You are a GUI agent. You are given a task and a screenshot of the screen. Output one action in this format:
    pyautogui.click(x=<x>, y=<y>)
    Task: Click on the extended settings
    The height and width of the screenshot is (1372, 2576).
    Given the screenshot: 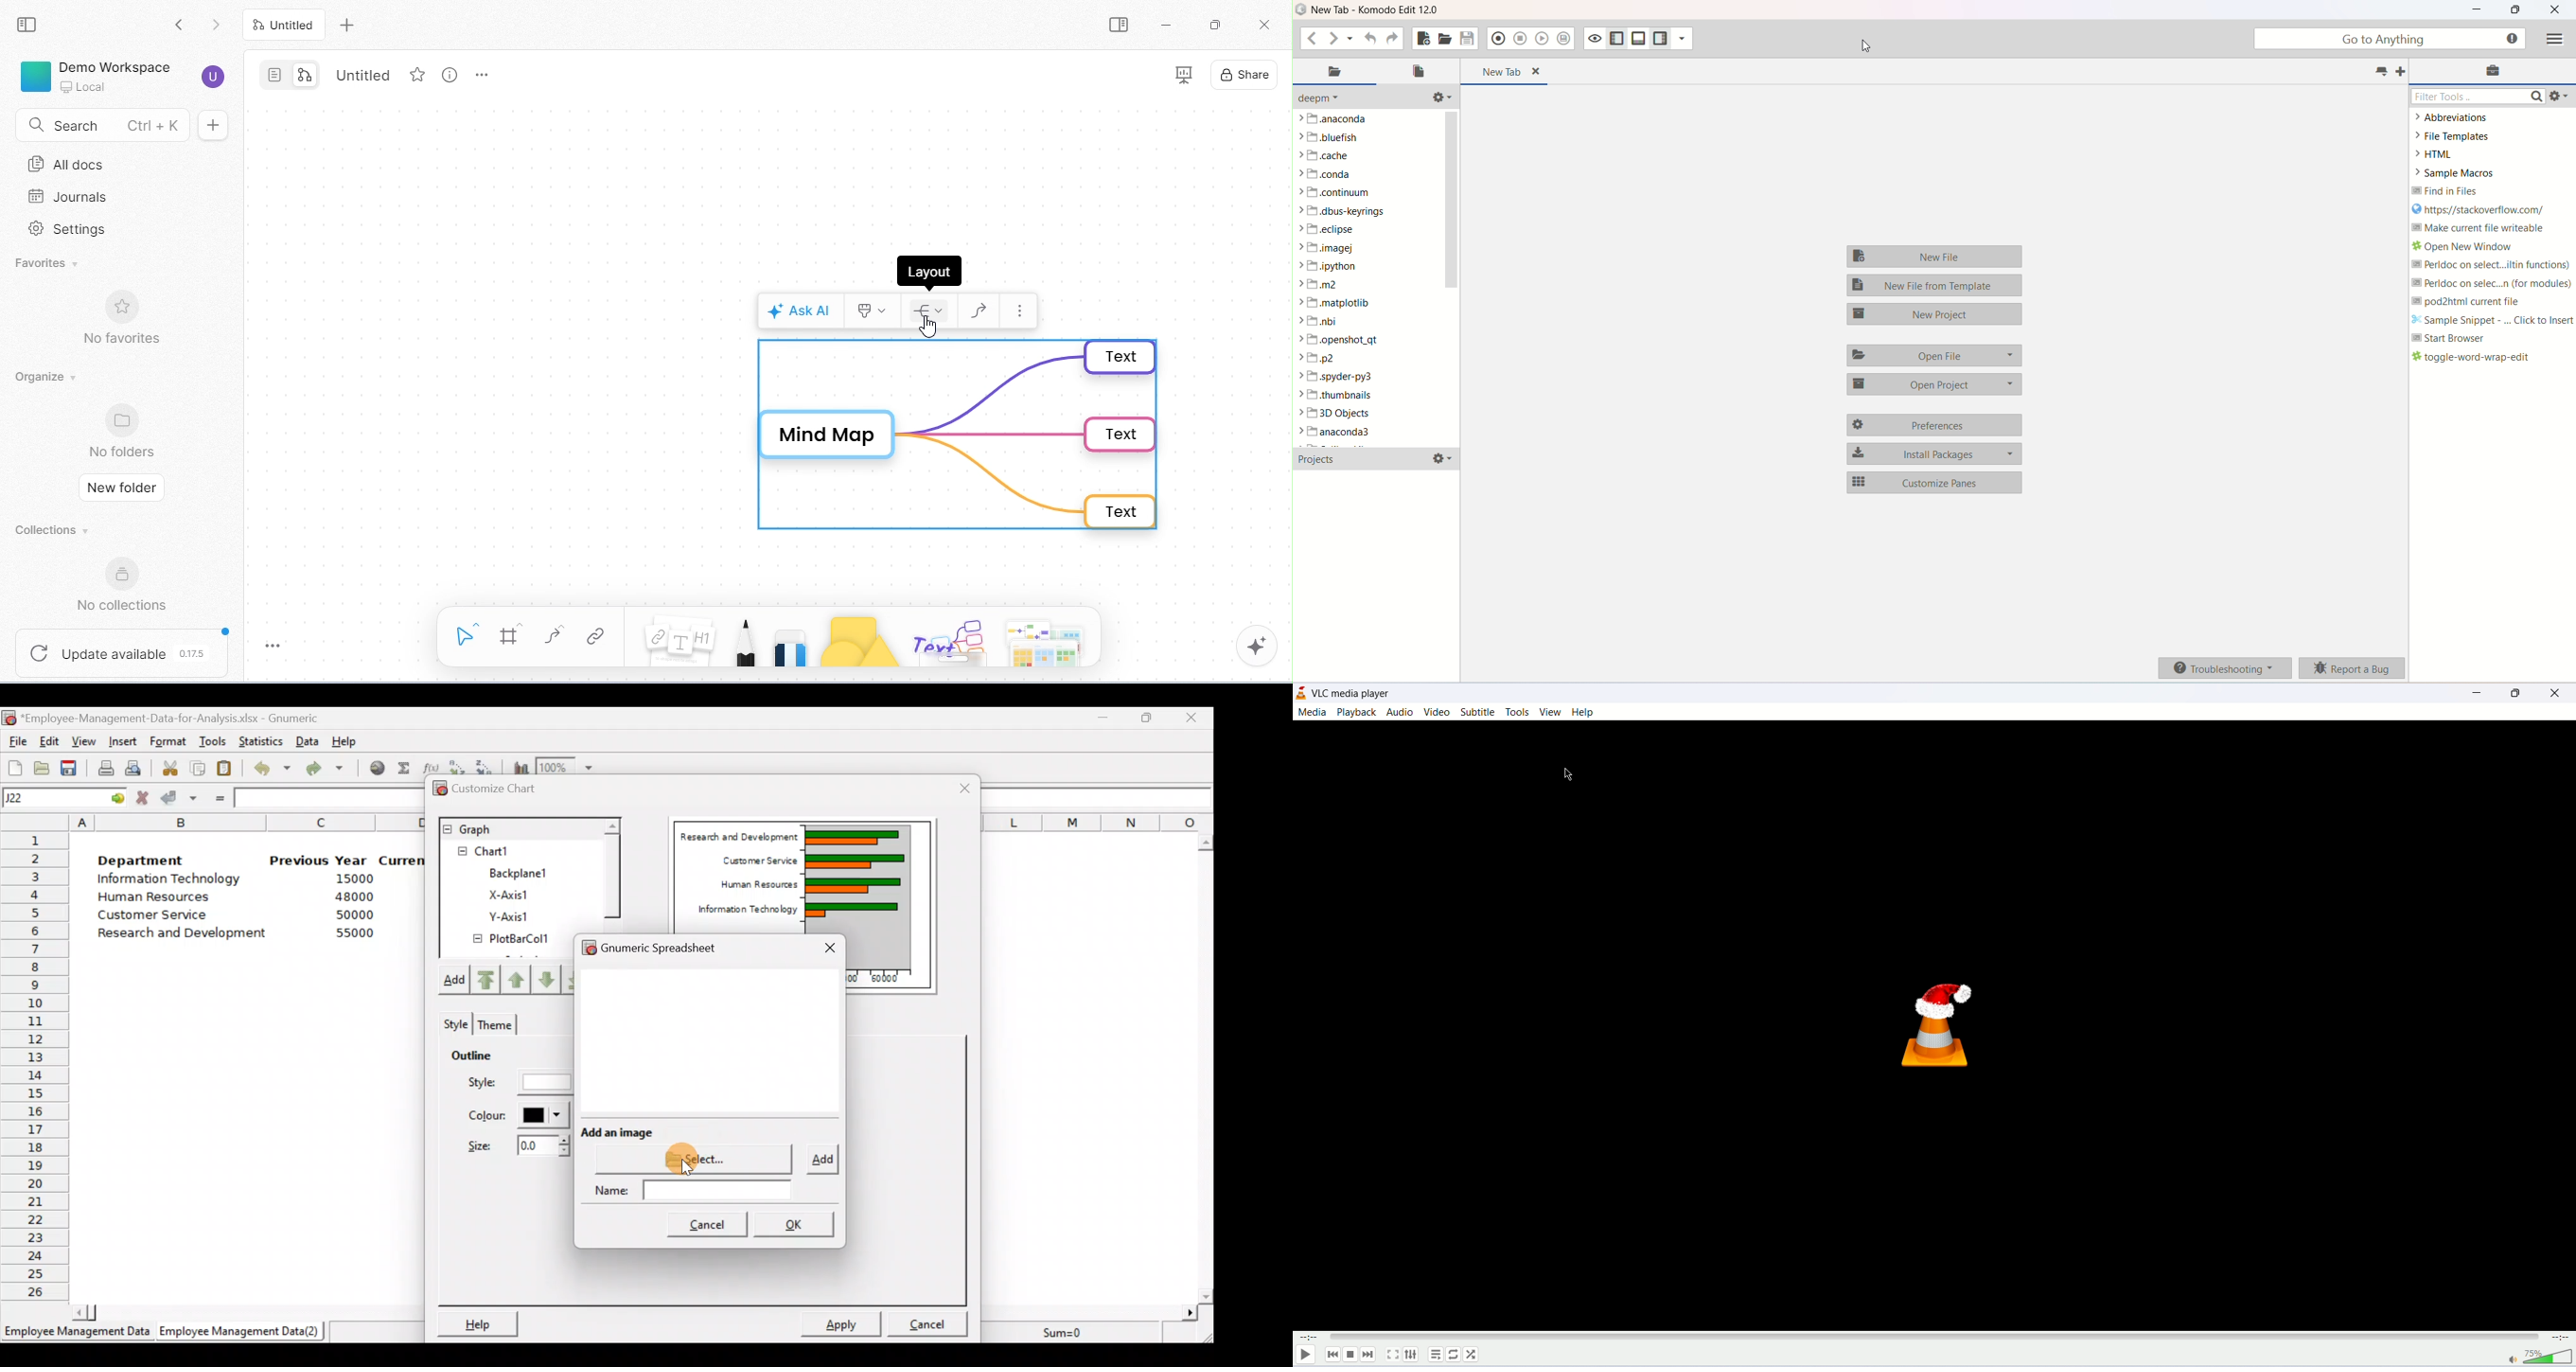 What is the action you would take?
    pyautogui.click(x=1410, y=1355)
    